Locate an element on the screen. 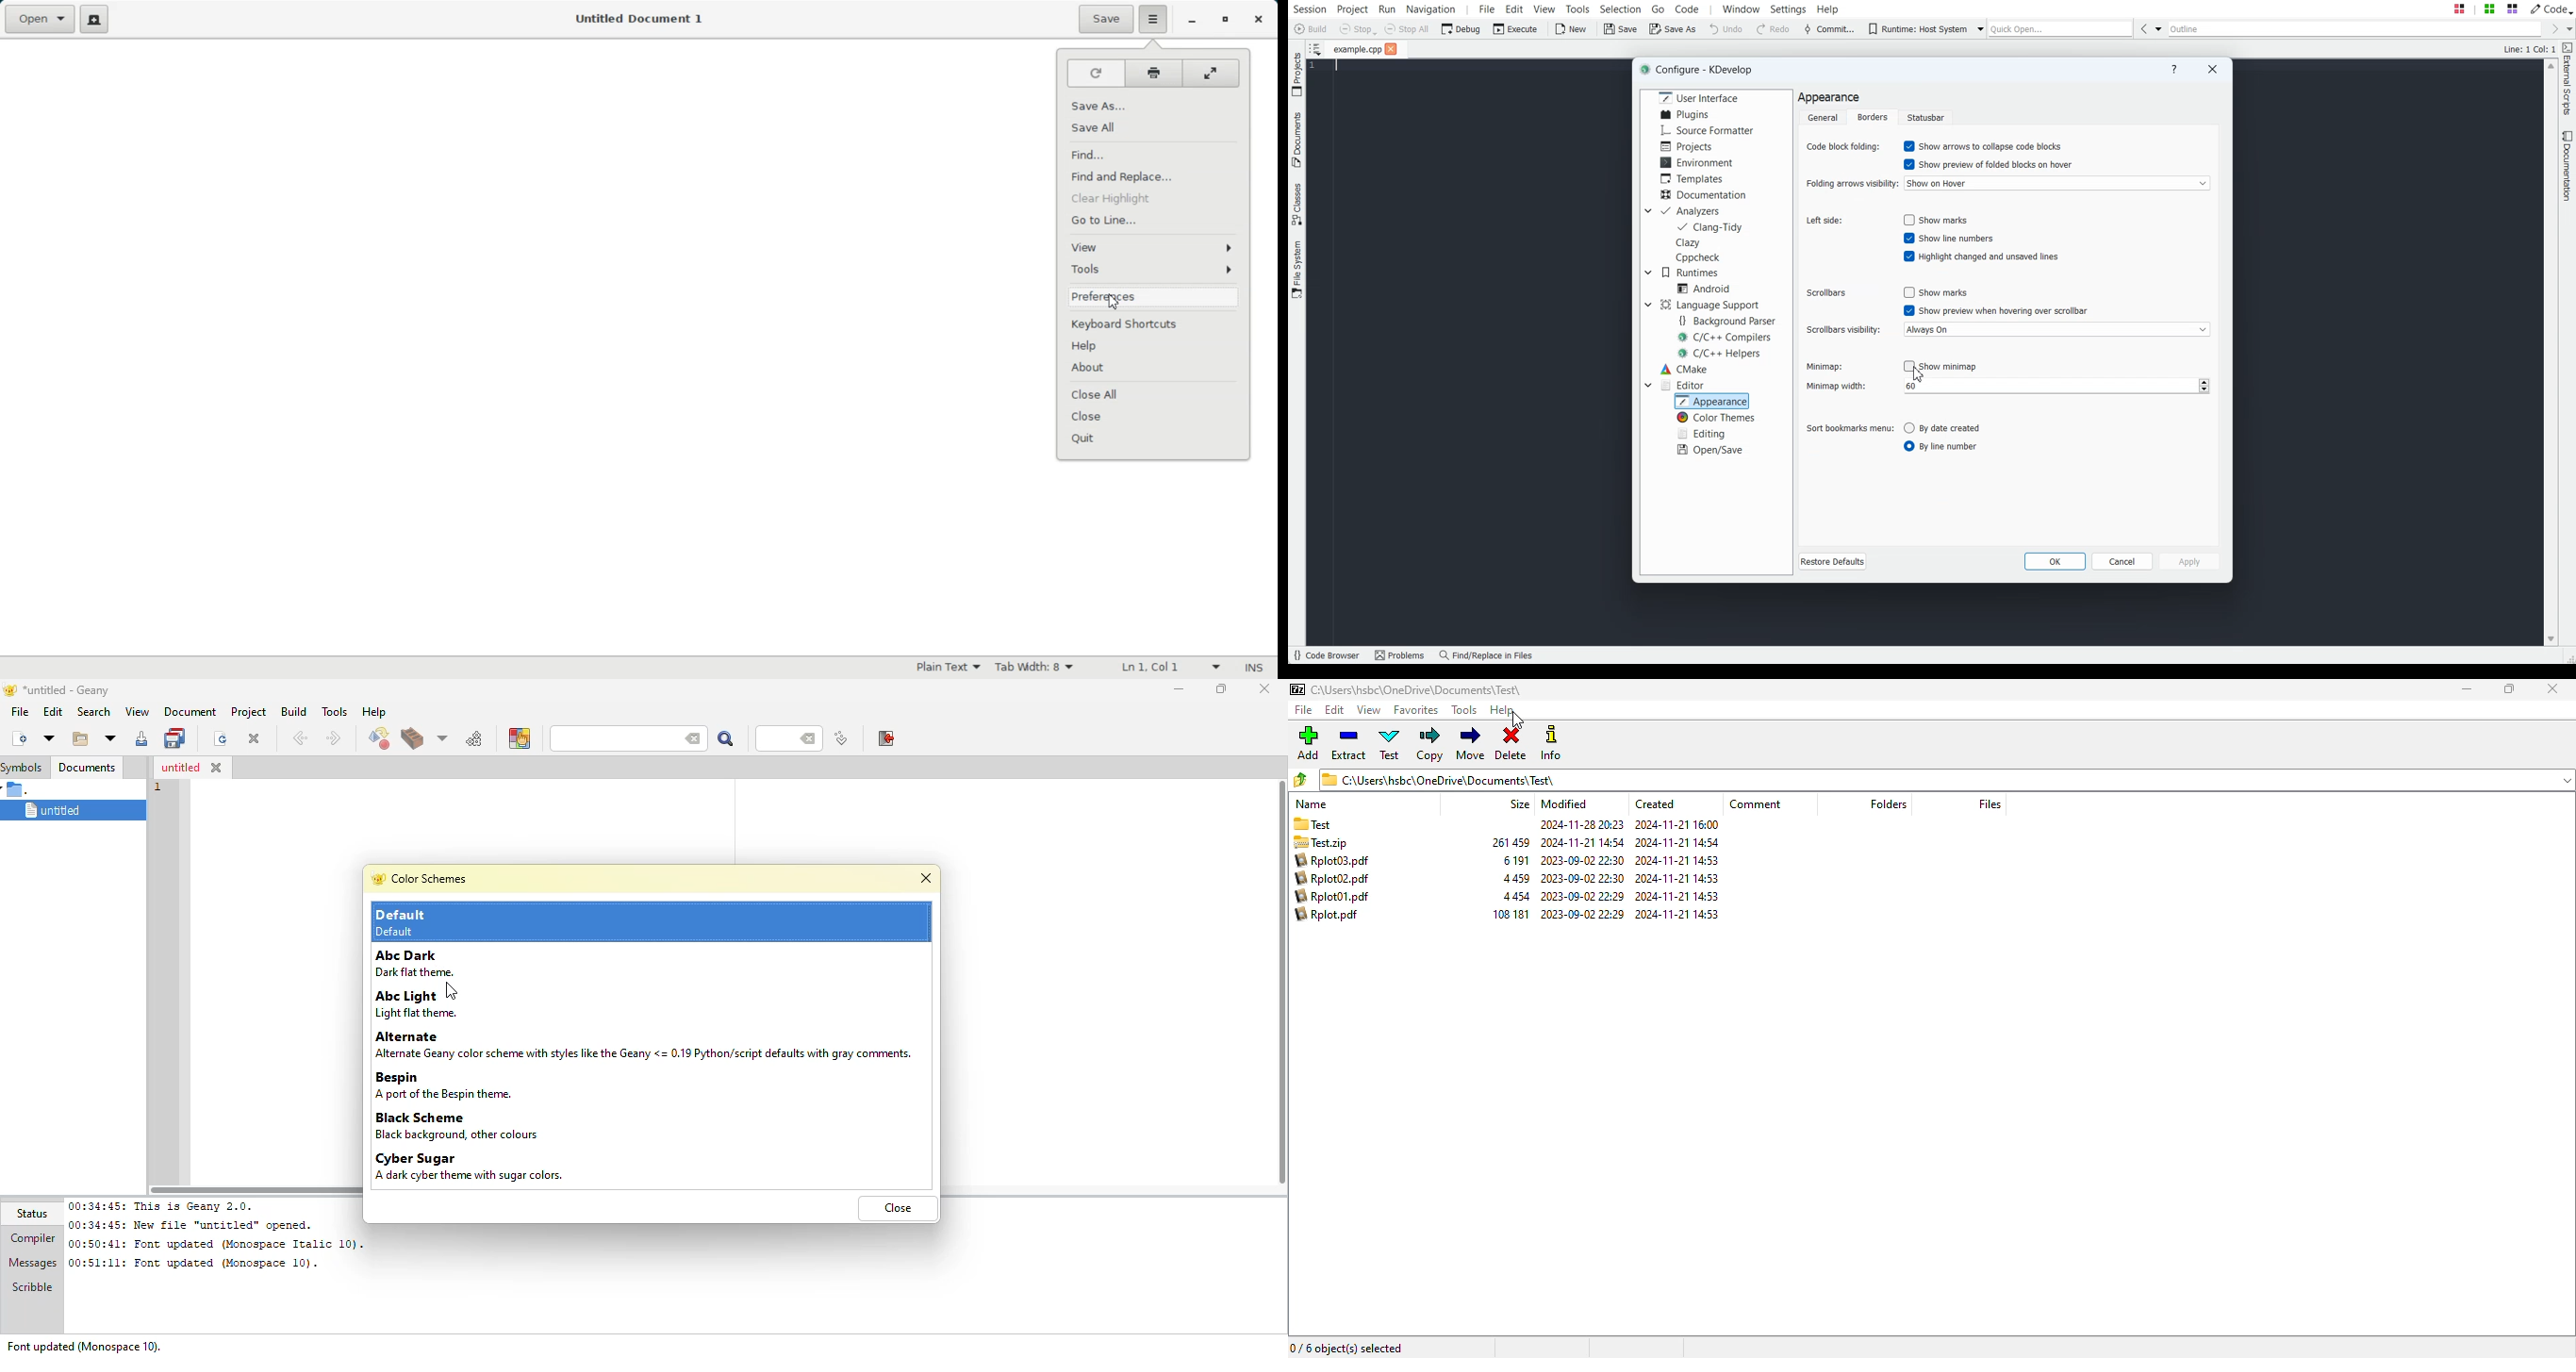 This screenshot has width=2576, height=1372. search is located at coordinates (91, 711).